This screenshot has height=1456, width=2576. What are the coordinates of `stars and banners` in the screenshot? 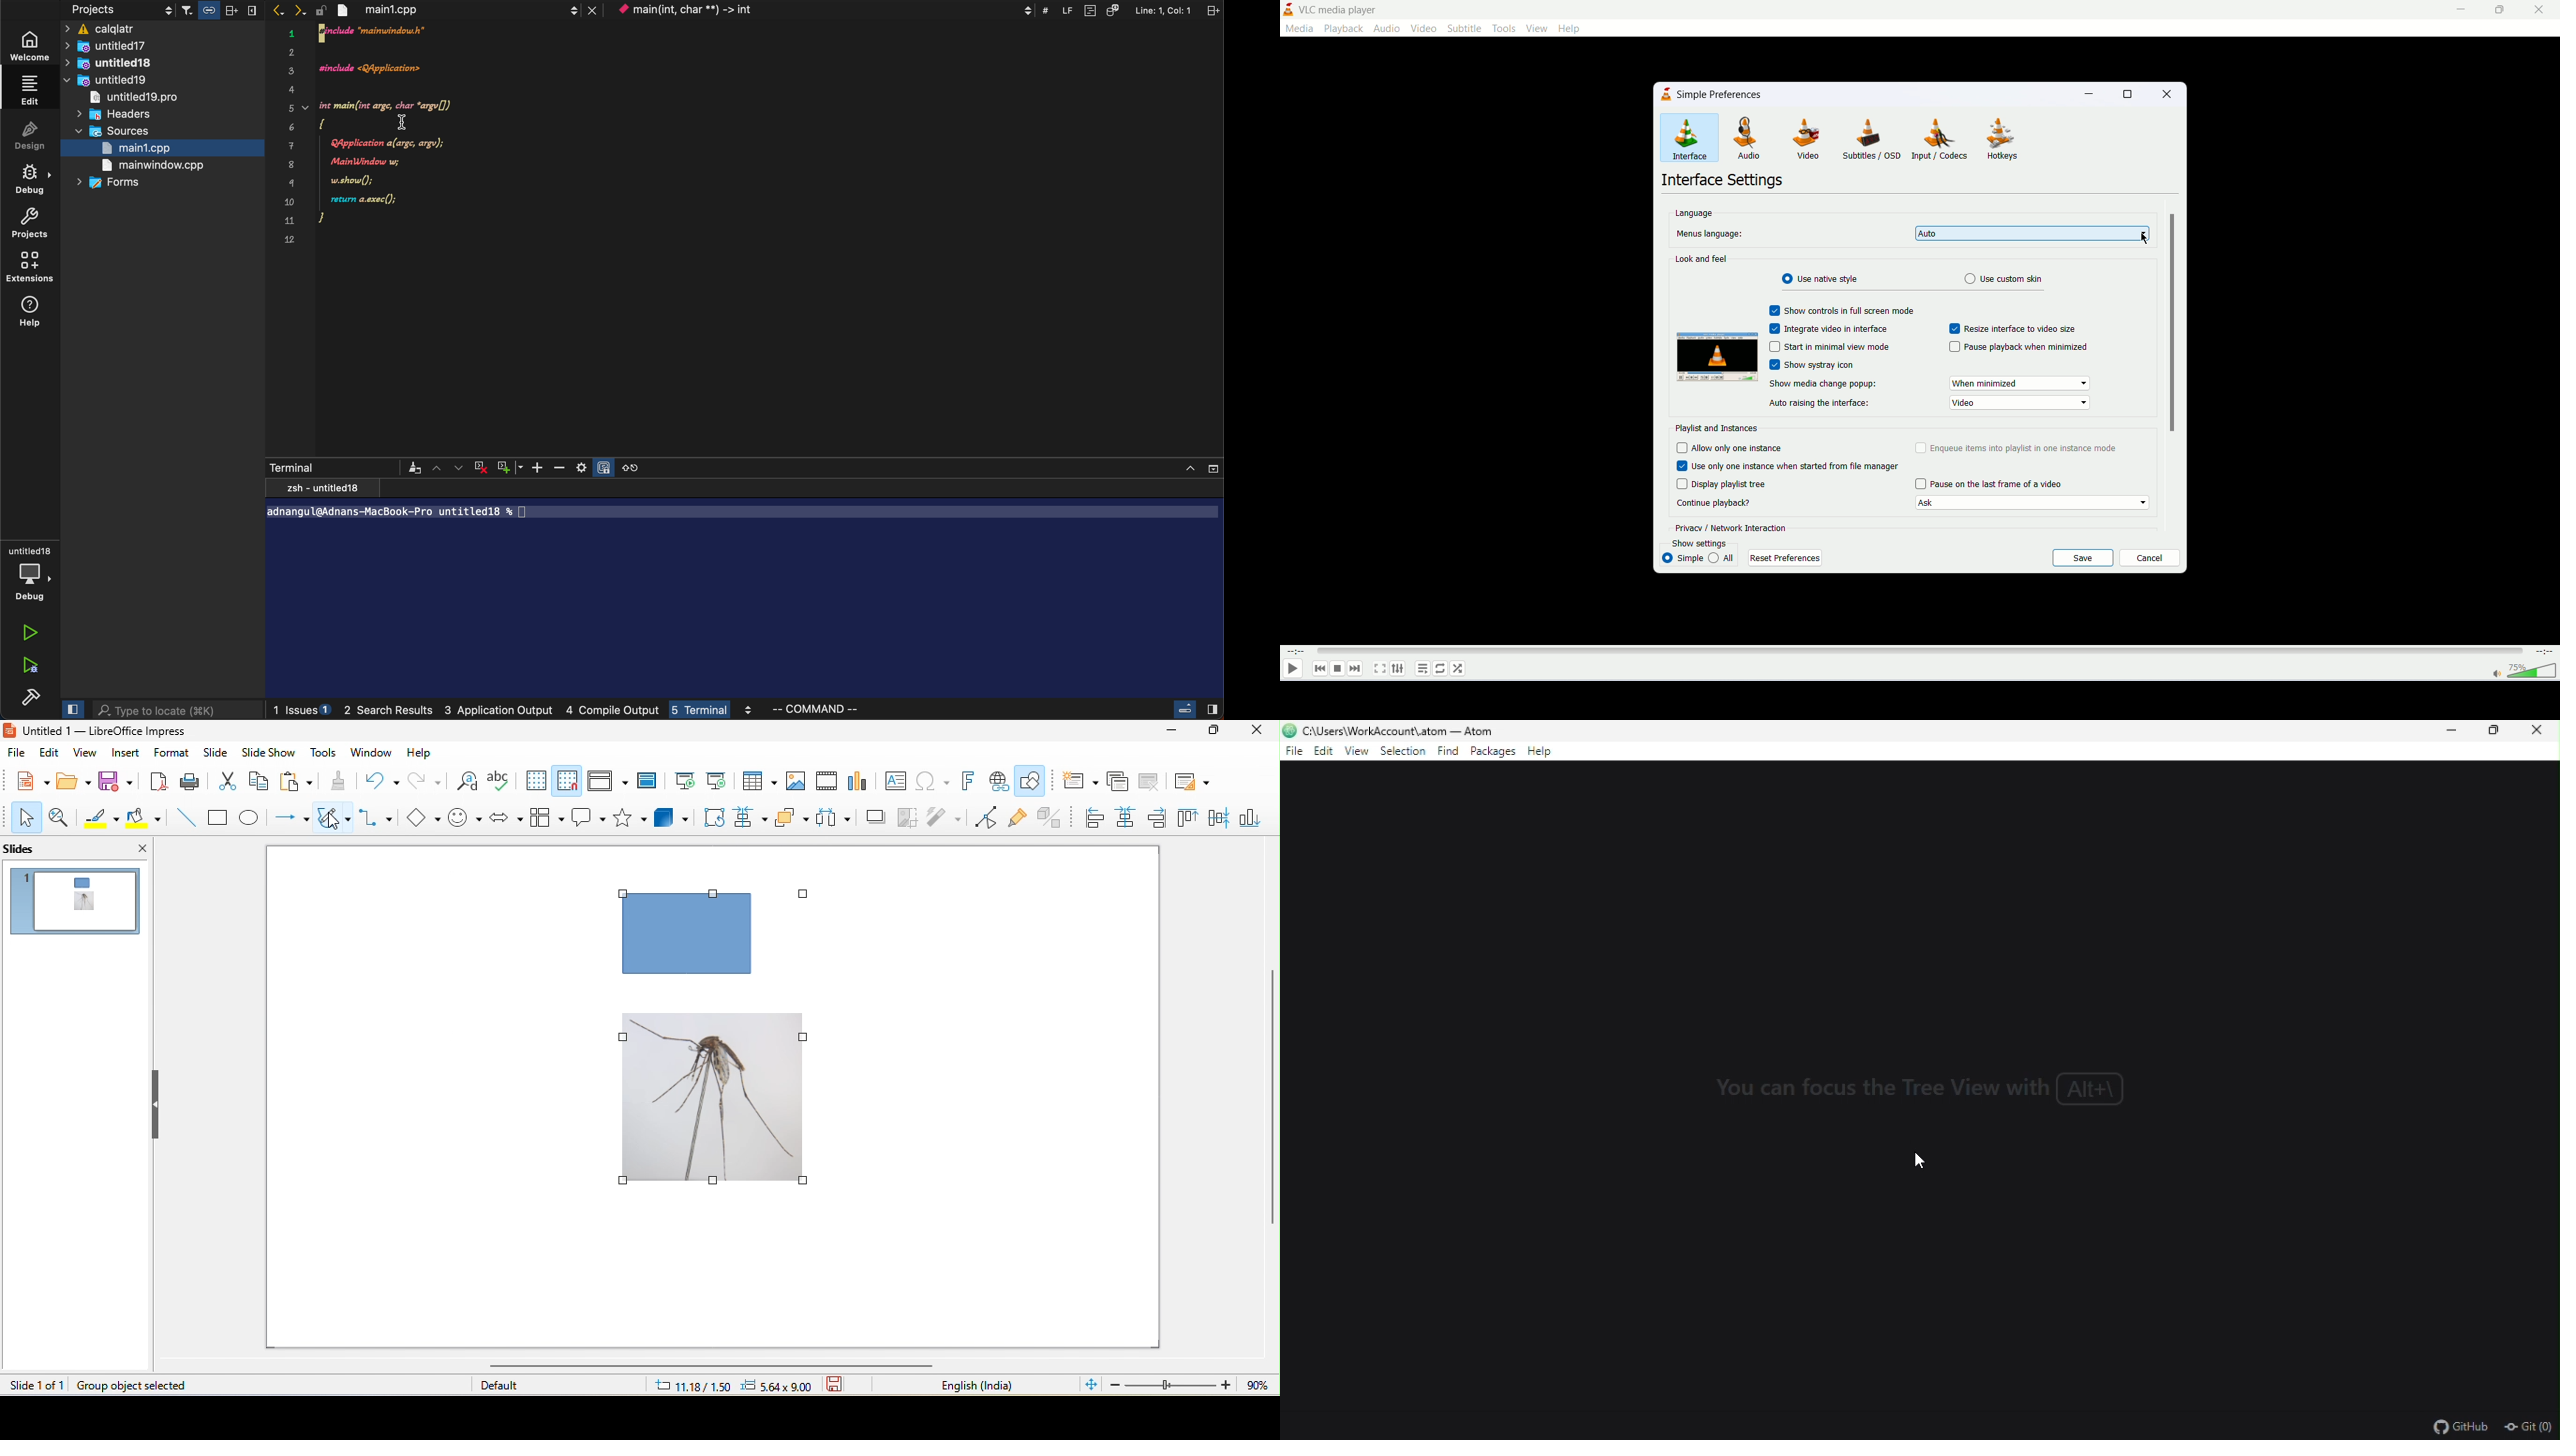 It's located at (631, 818).